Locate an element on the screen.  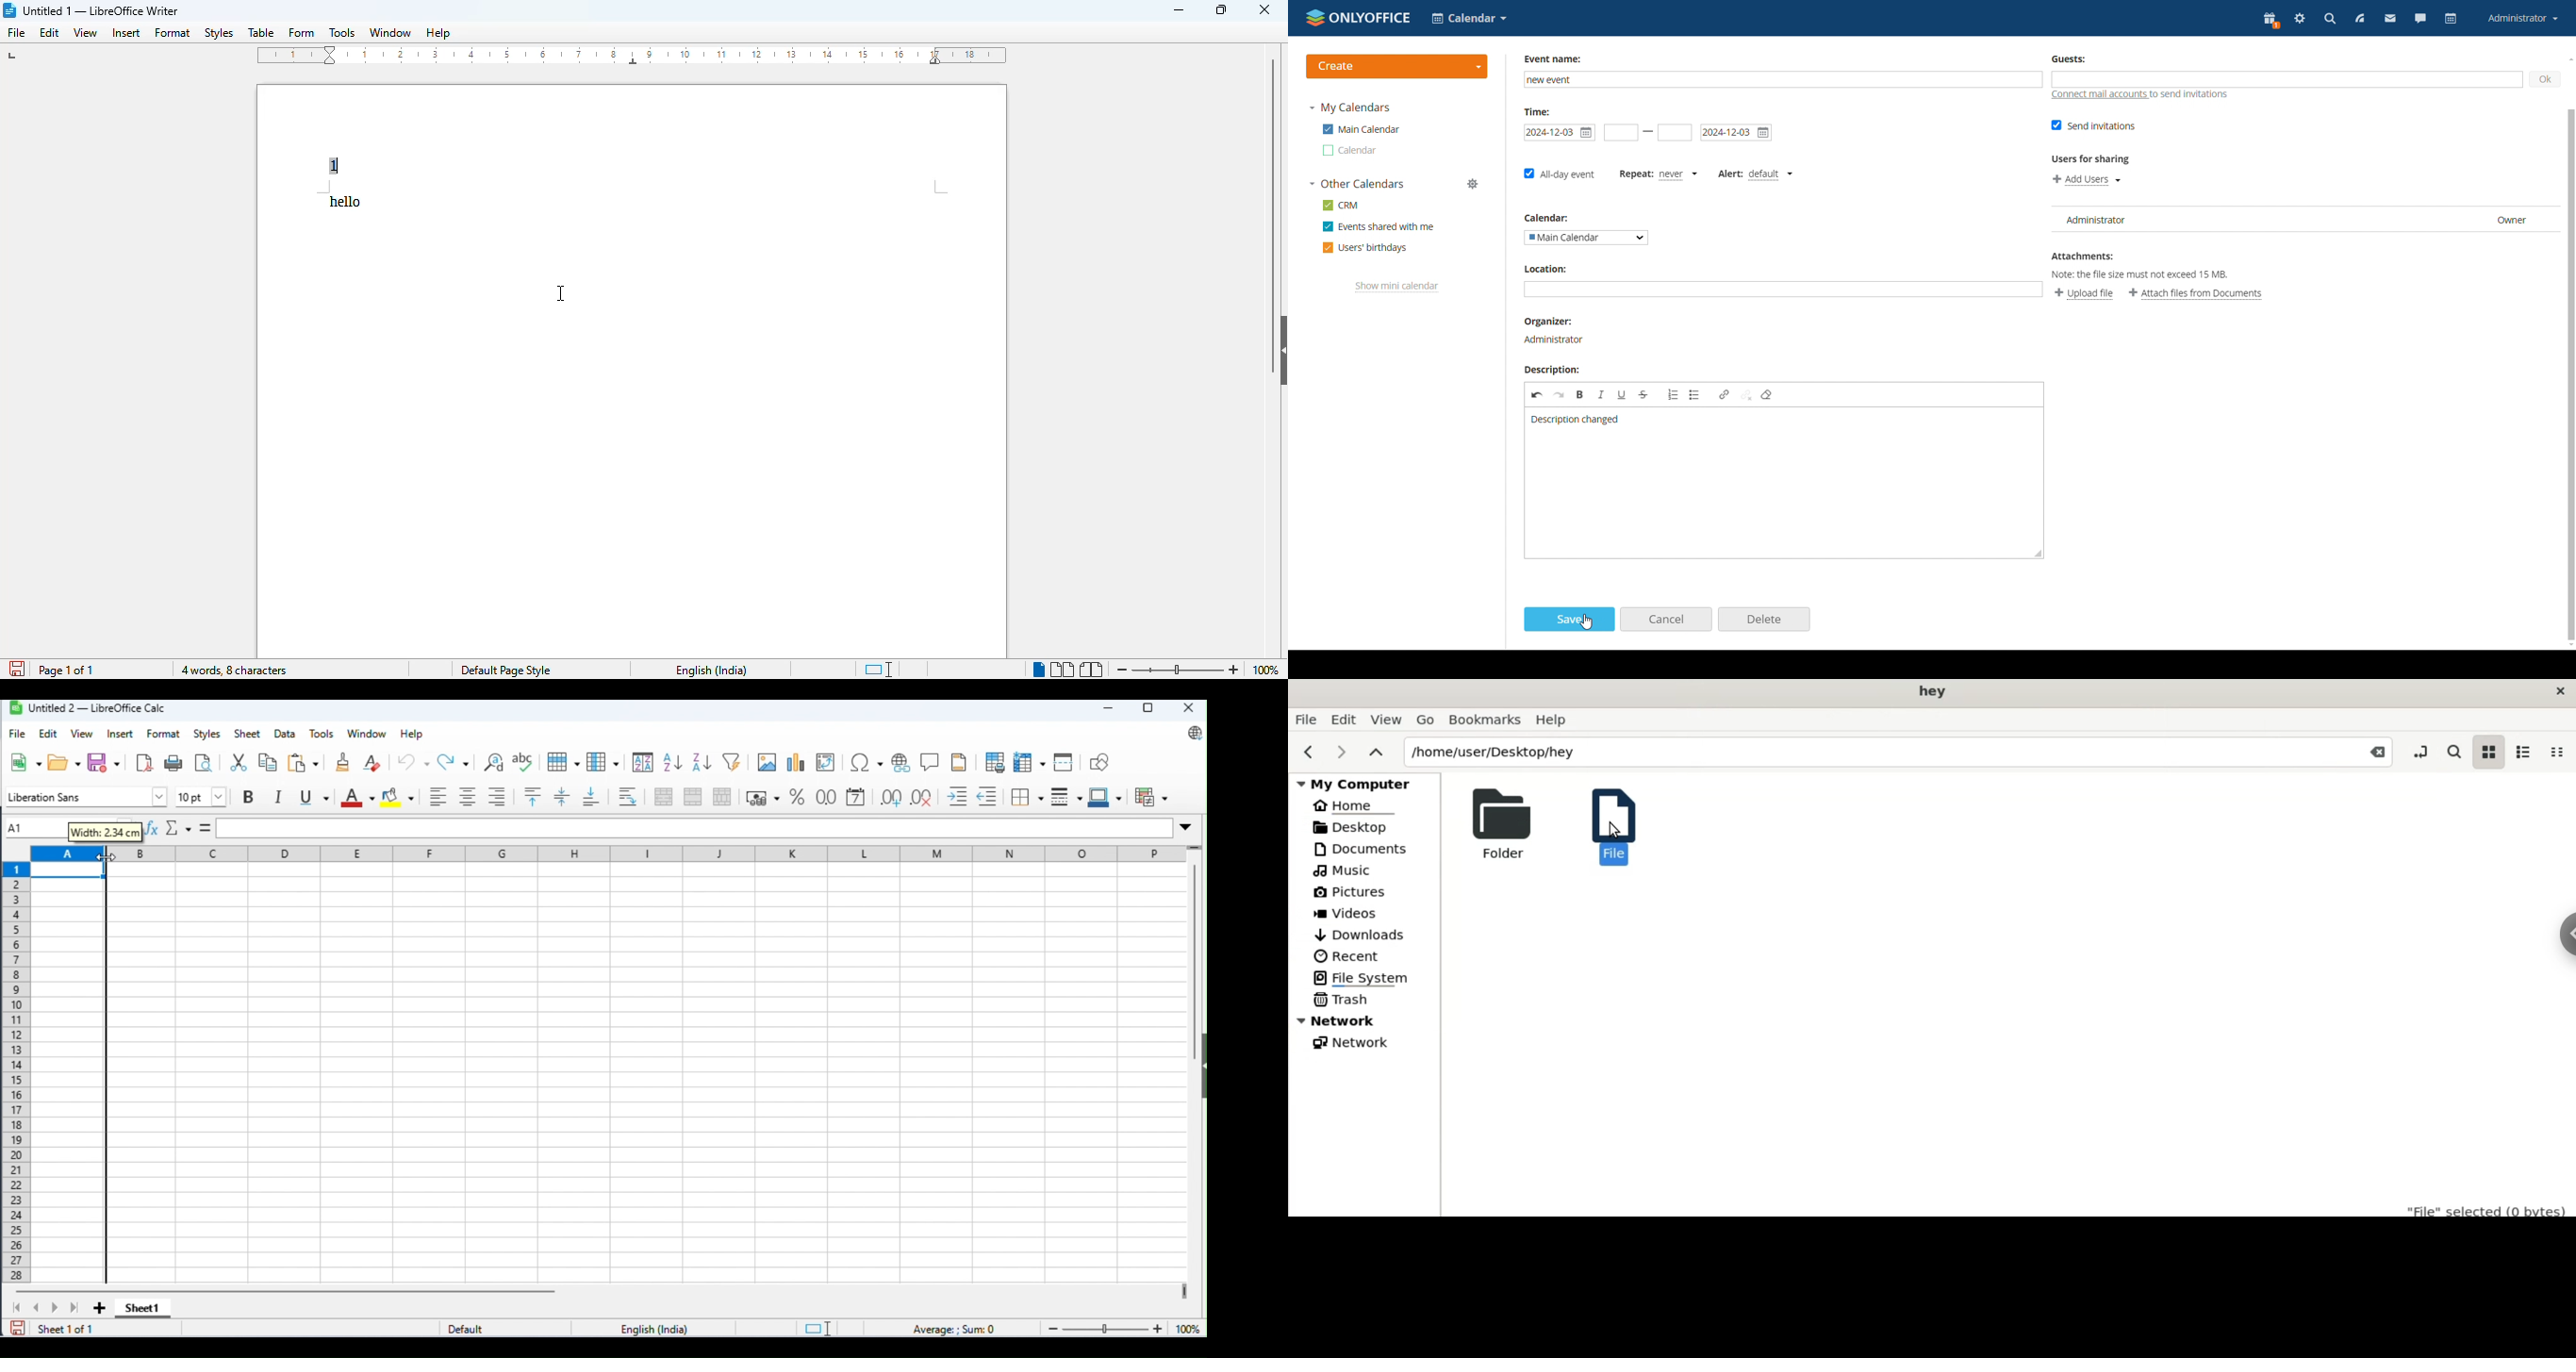
insert special characters is located at coordinates (867, 763).